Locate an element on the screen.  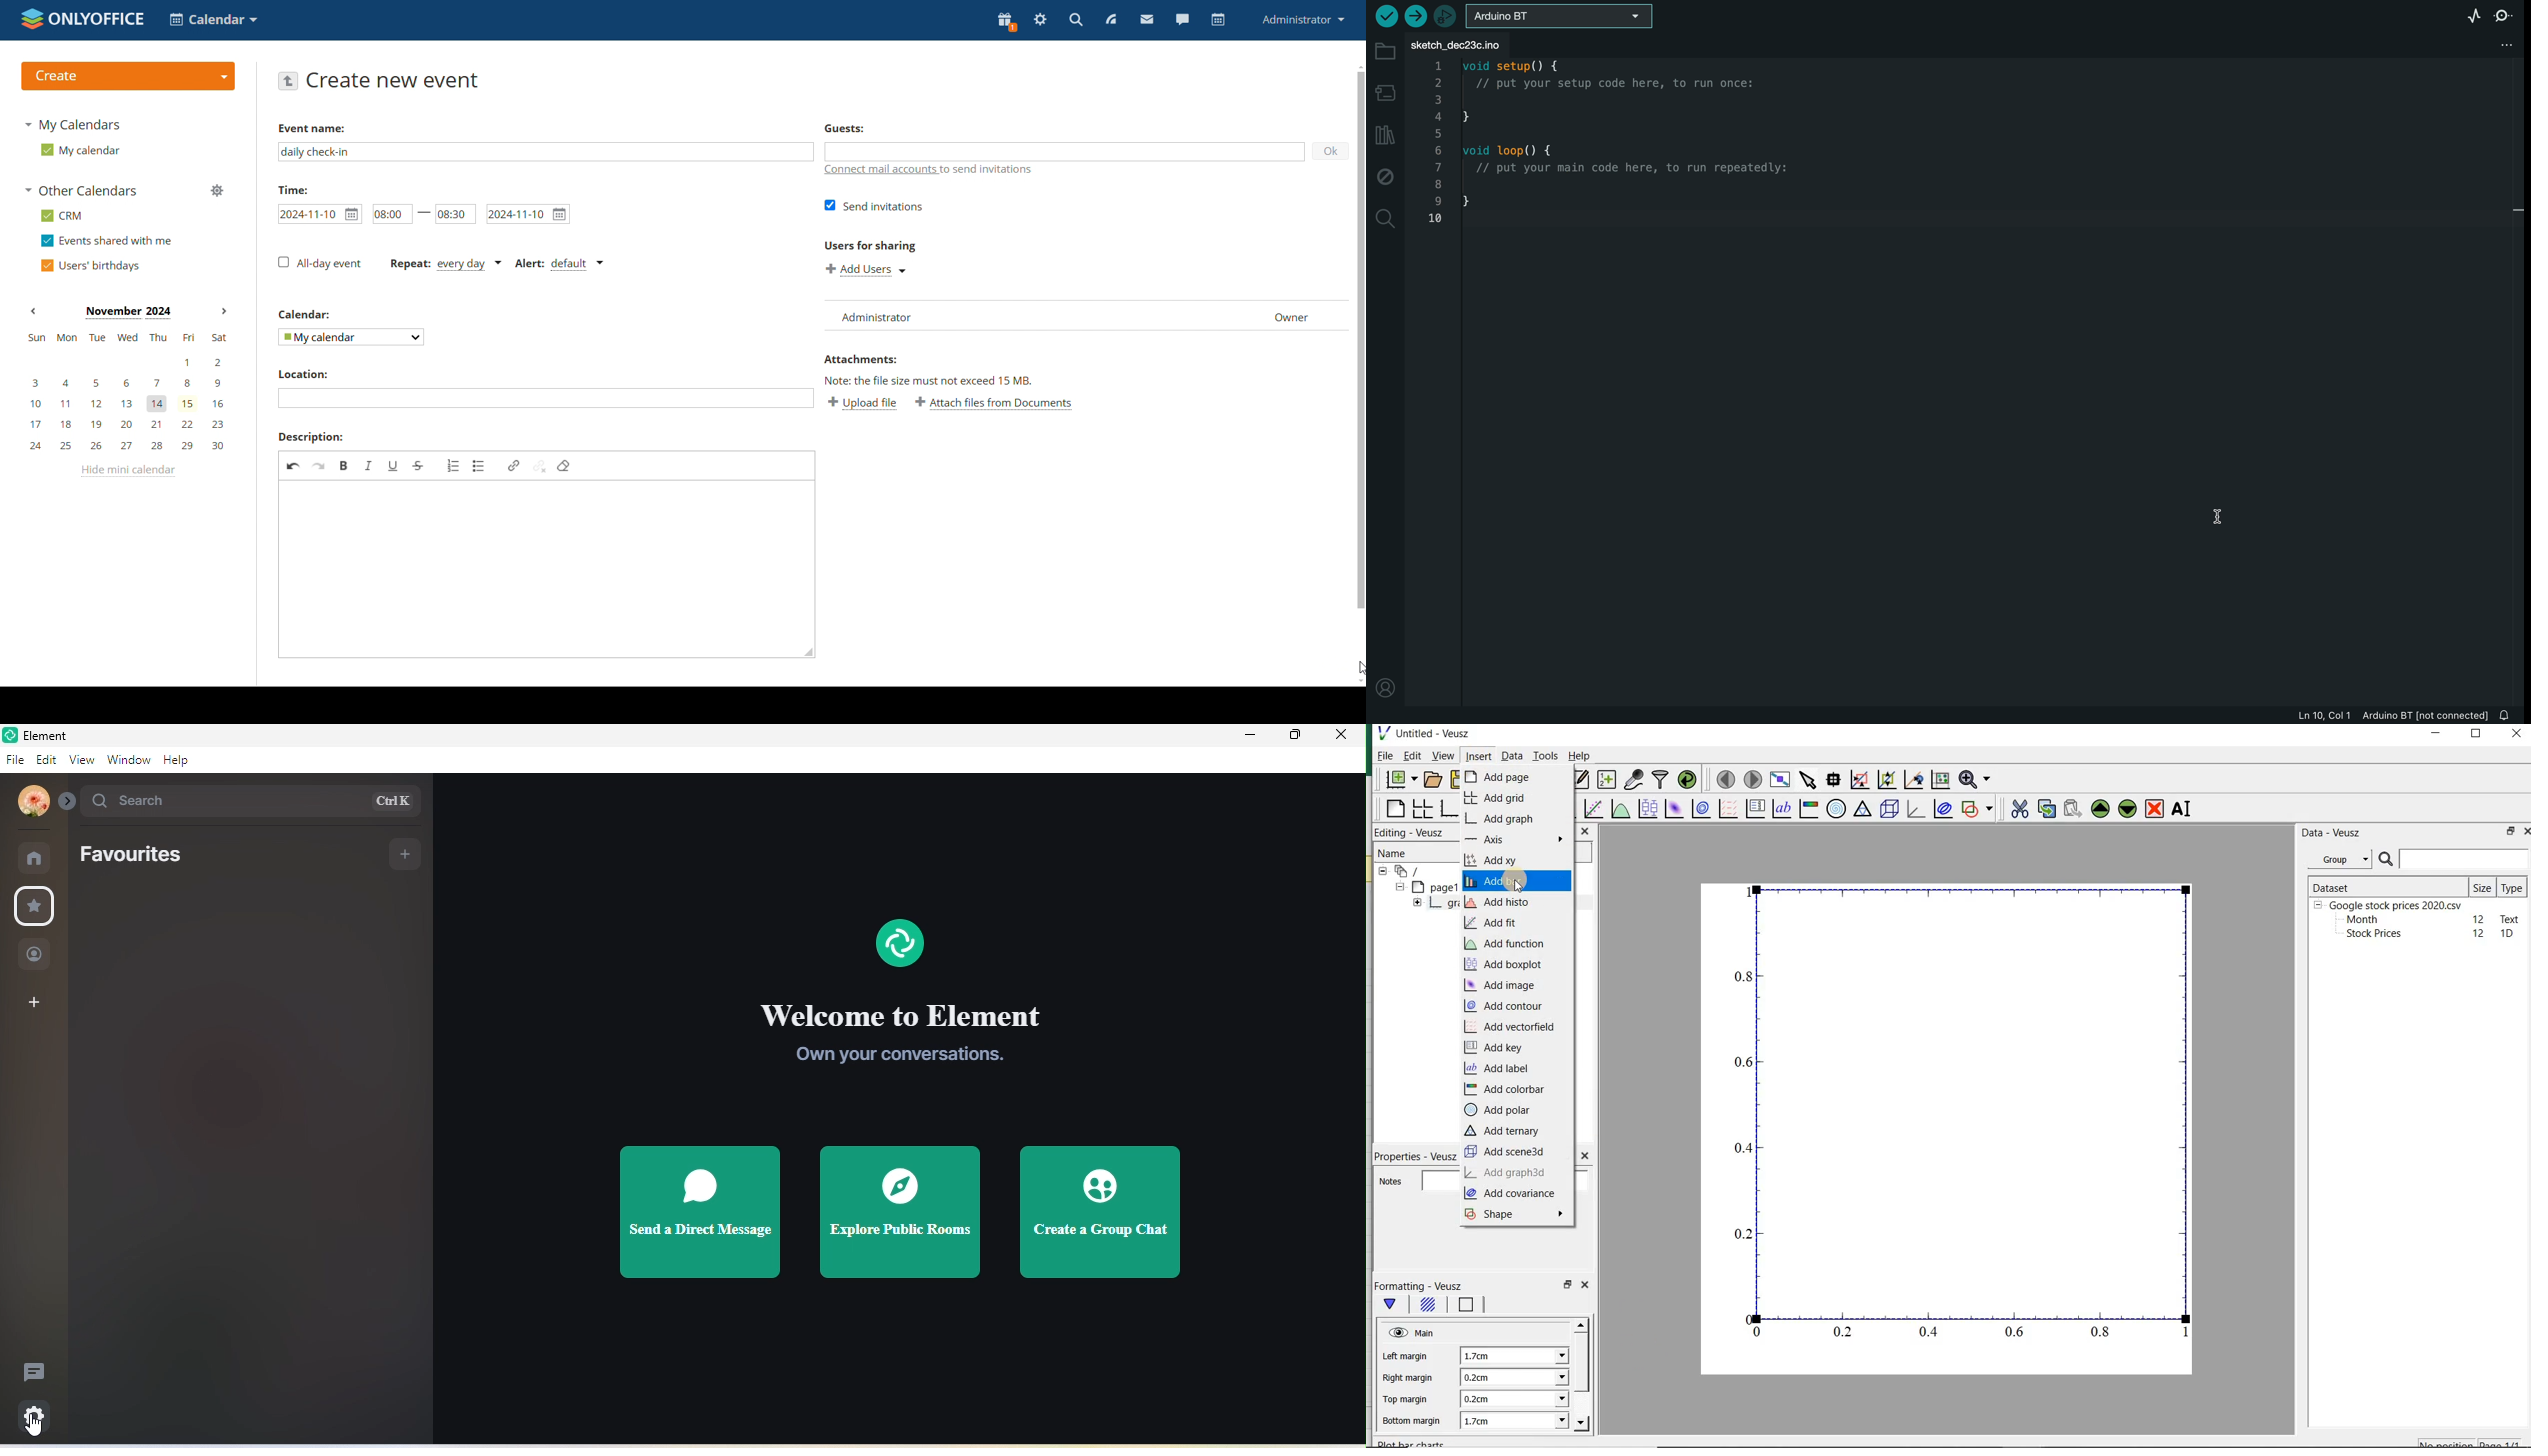
create a space is located at coordinates (35, 1004).